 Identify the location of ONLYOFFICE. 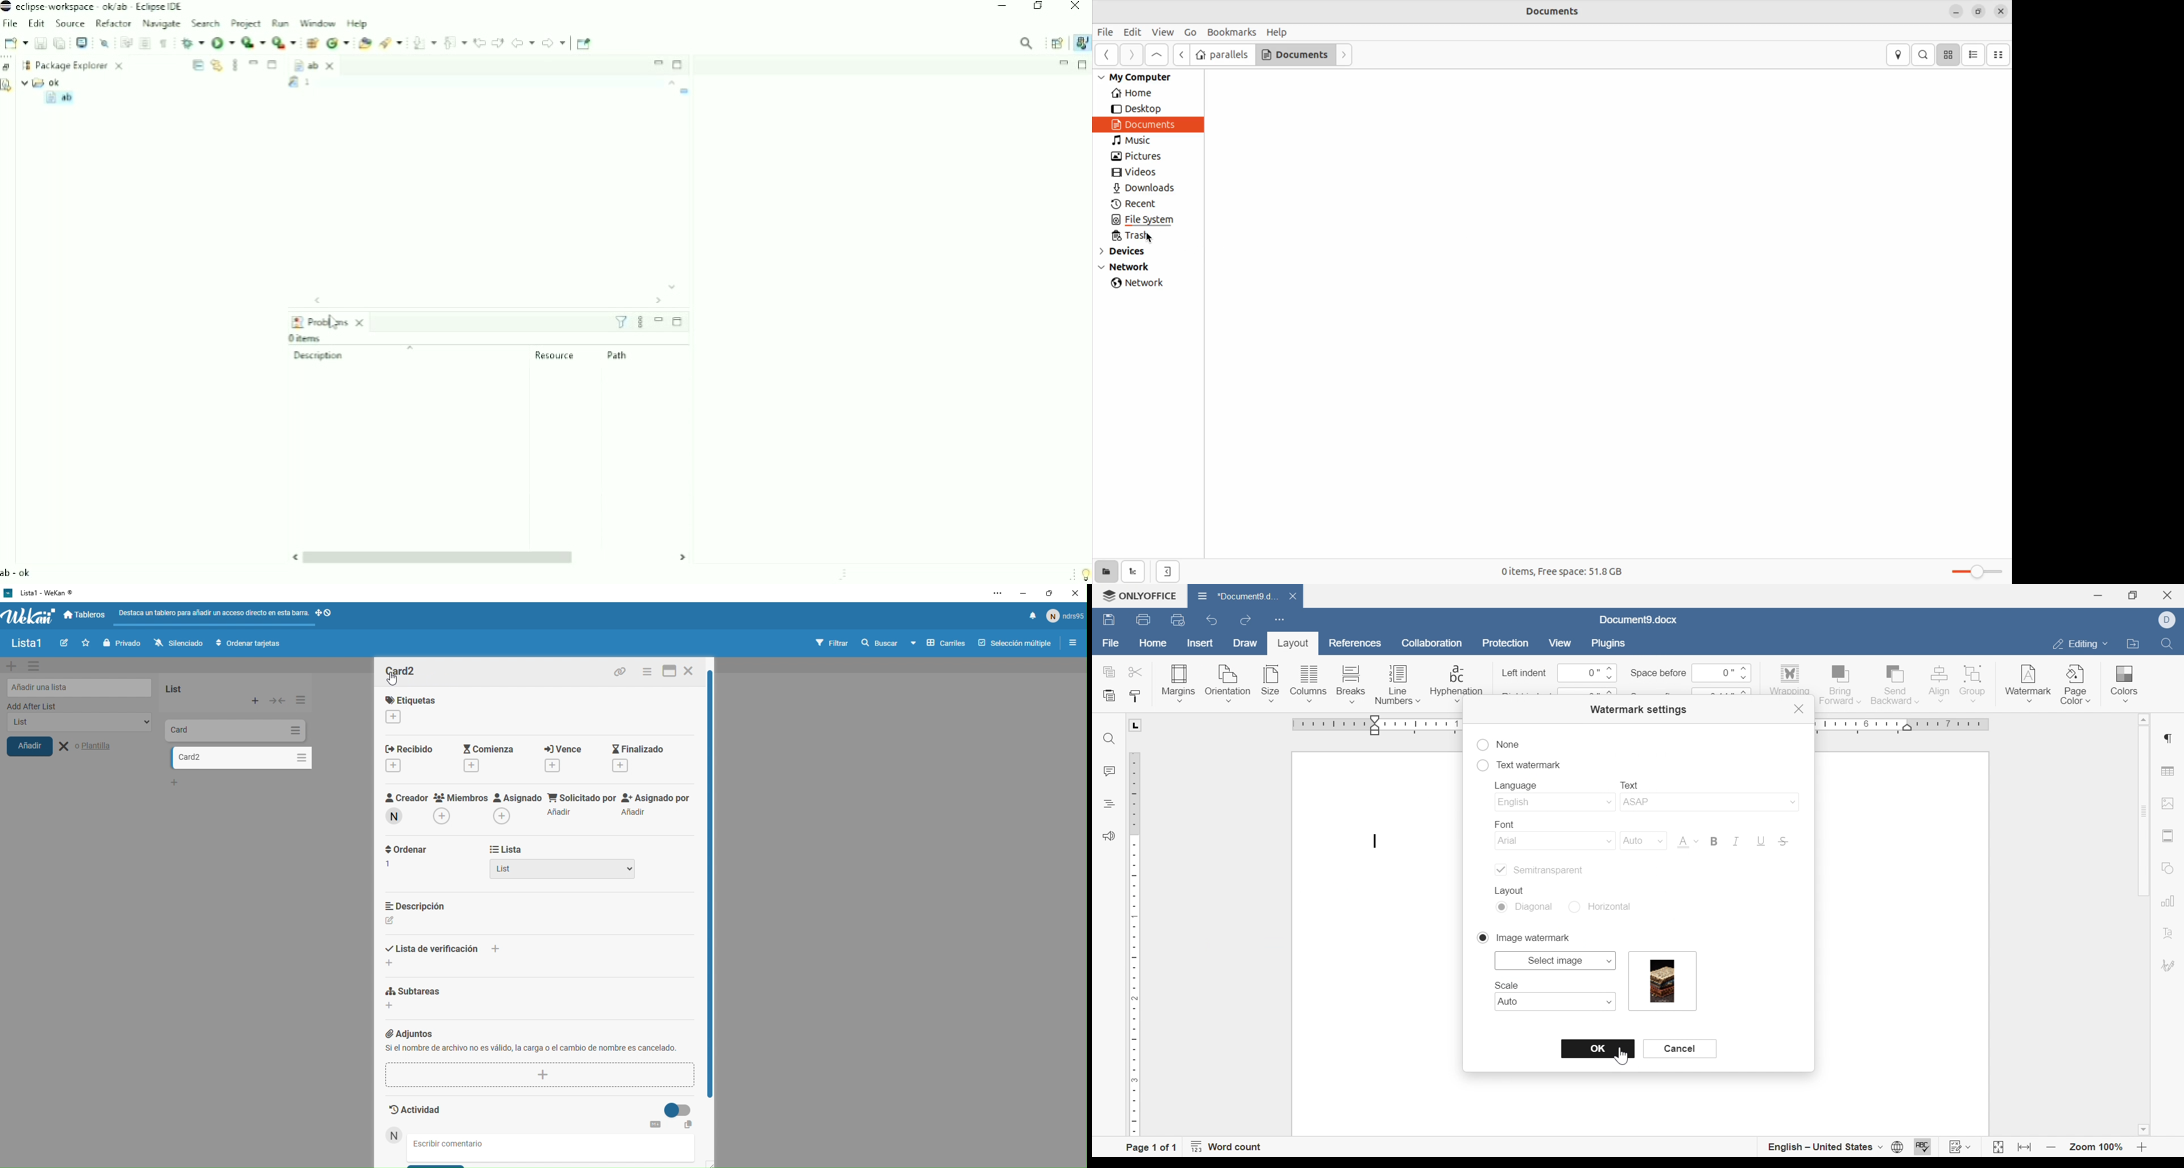
(1139, 594).